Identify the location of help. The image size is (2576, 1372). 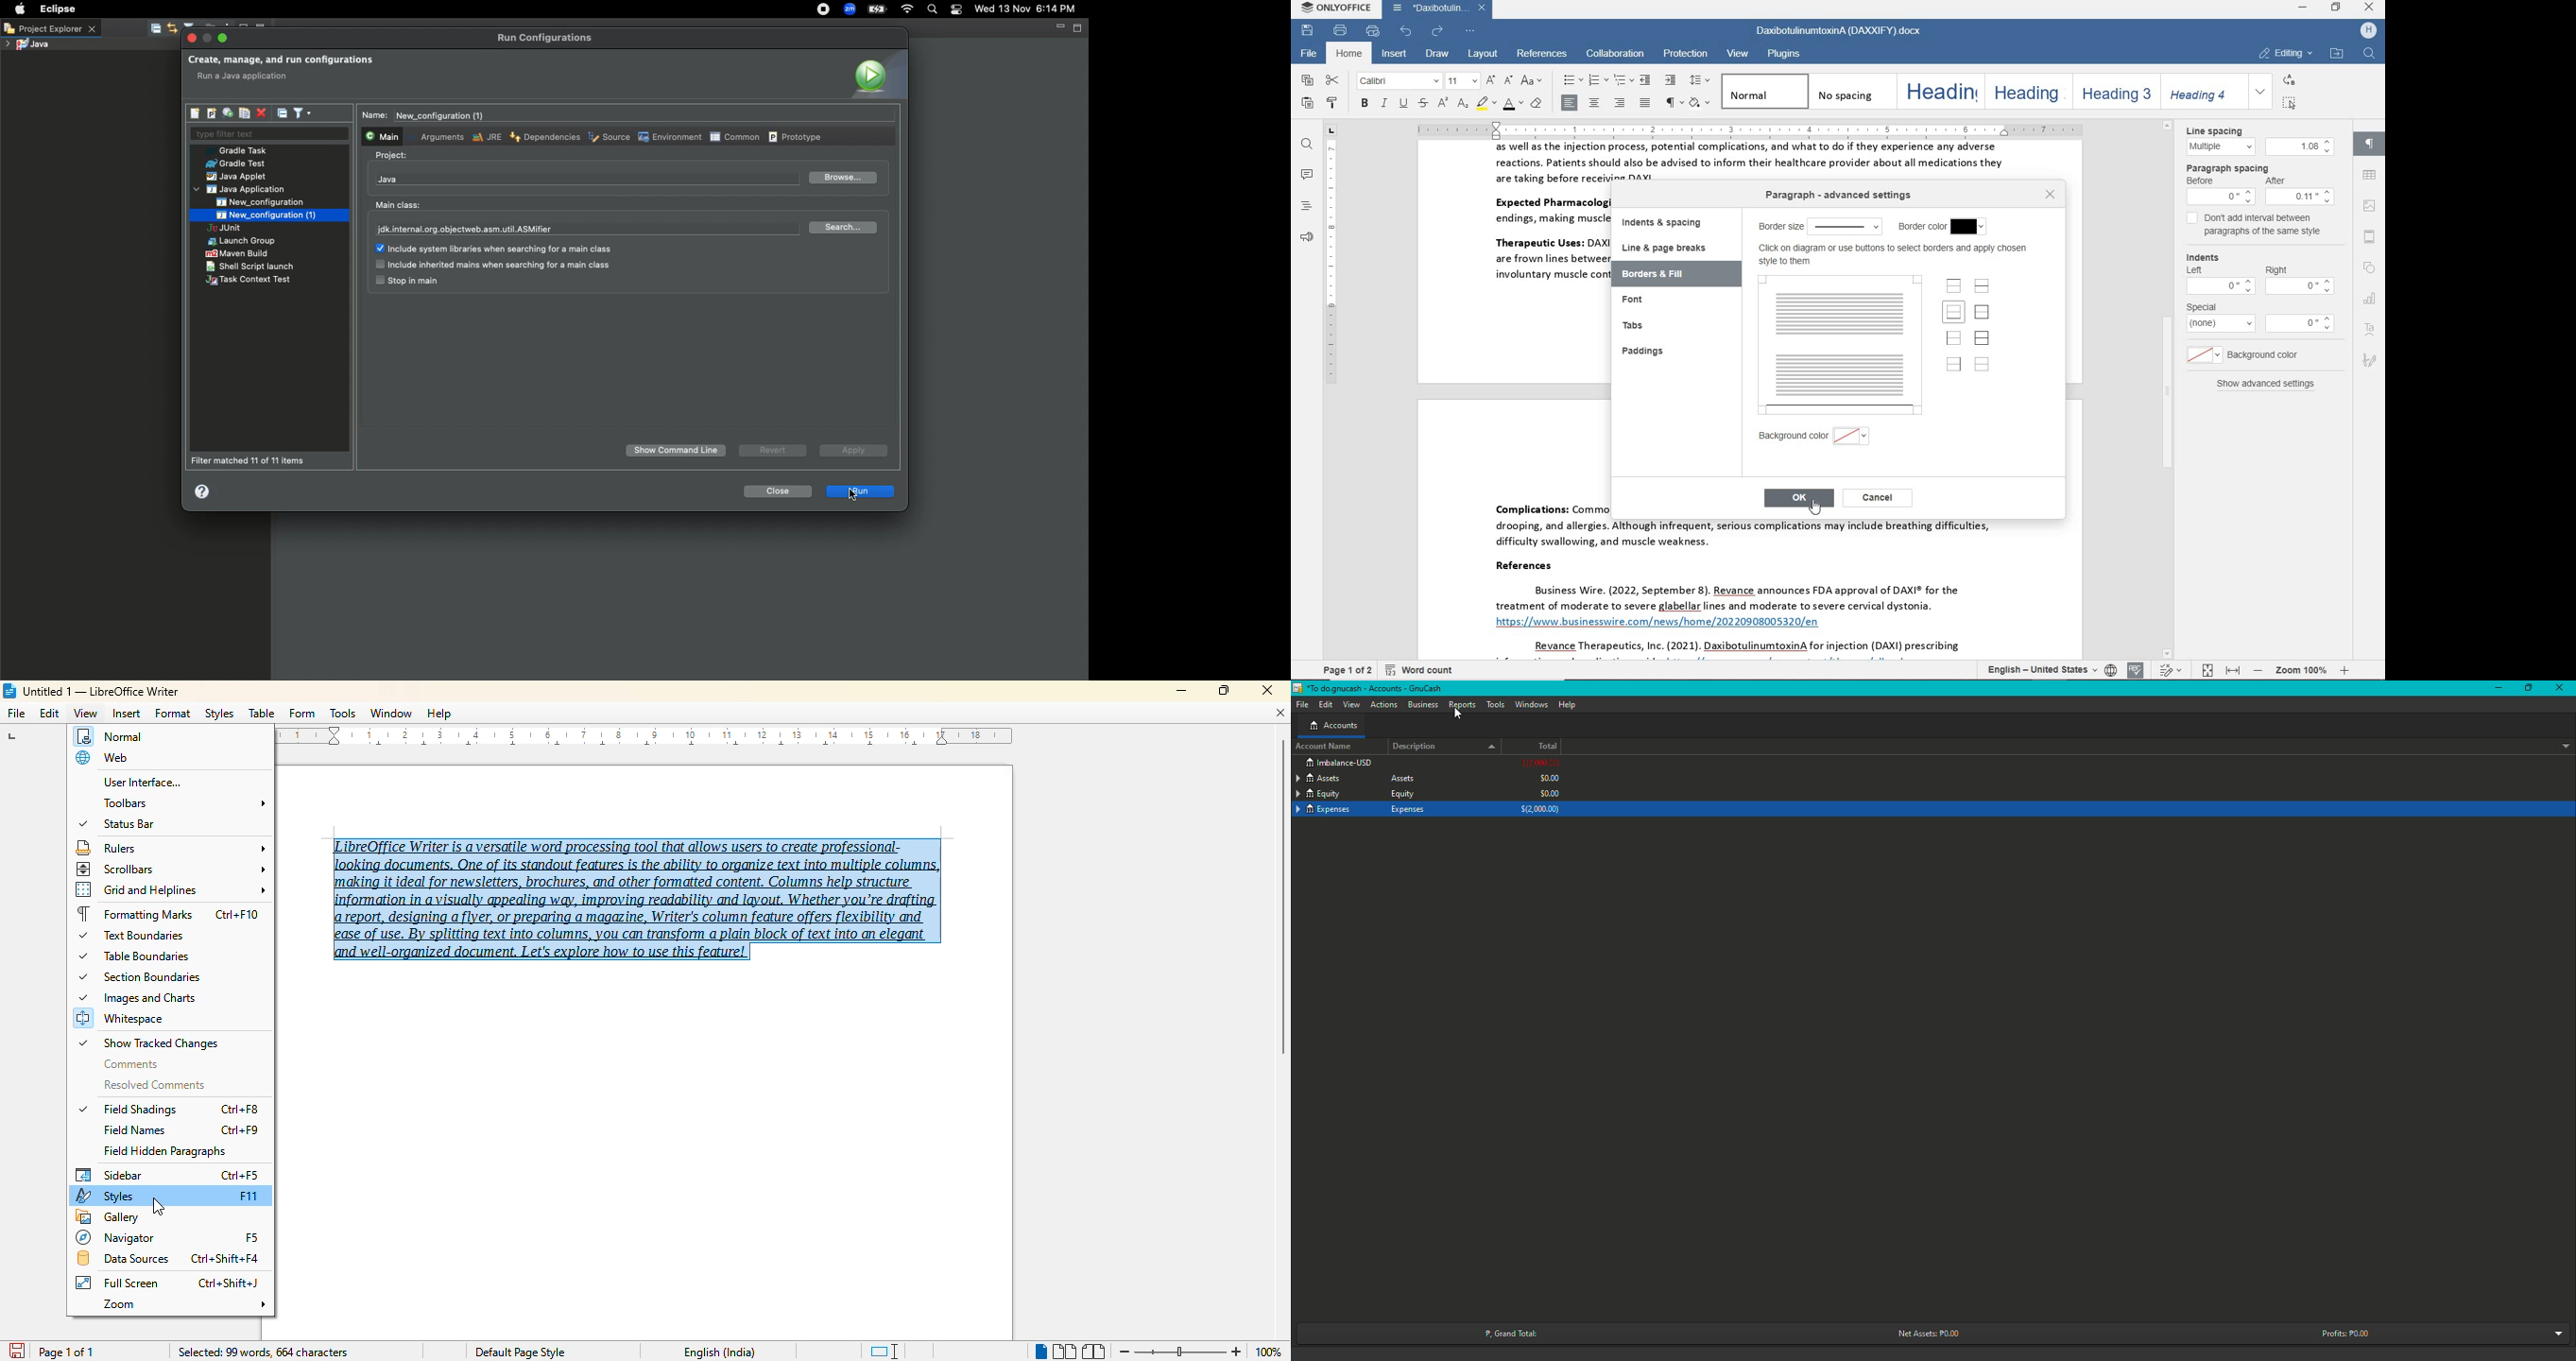
(439, 714).